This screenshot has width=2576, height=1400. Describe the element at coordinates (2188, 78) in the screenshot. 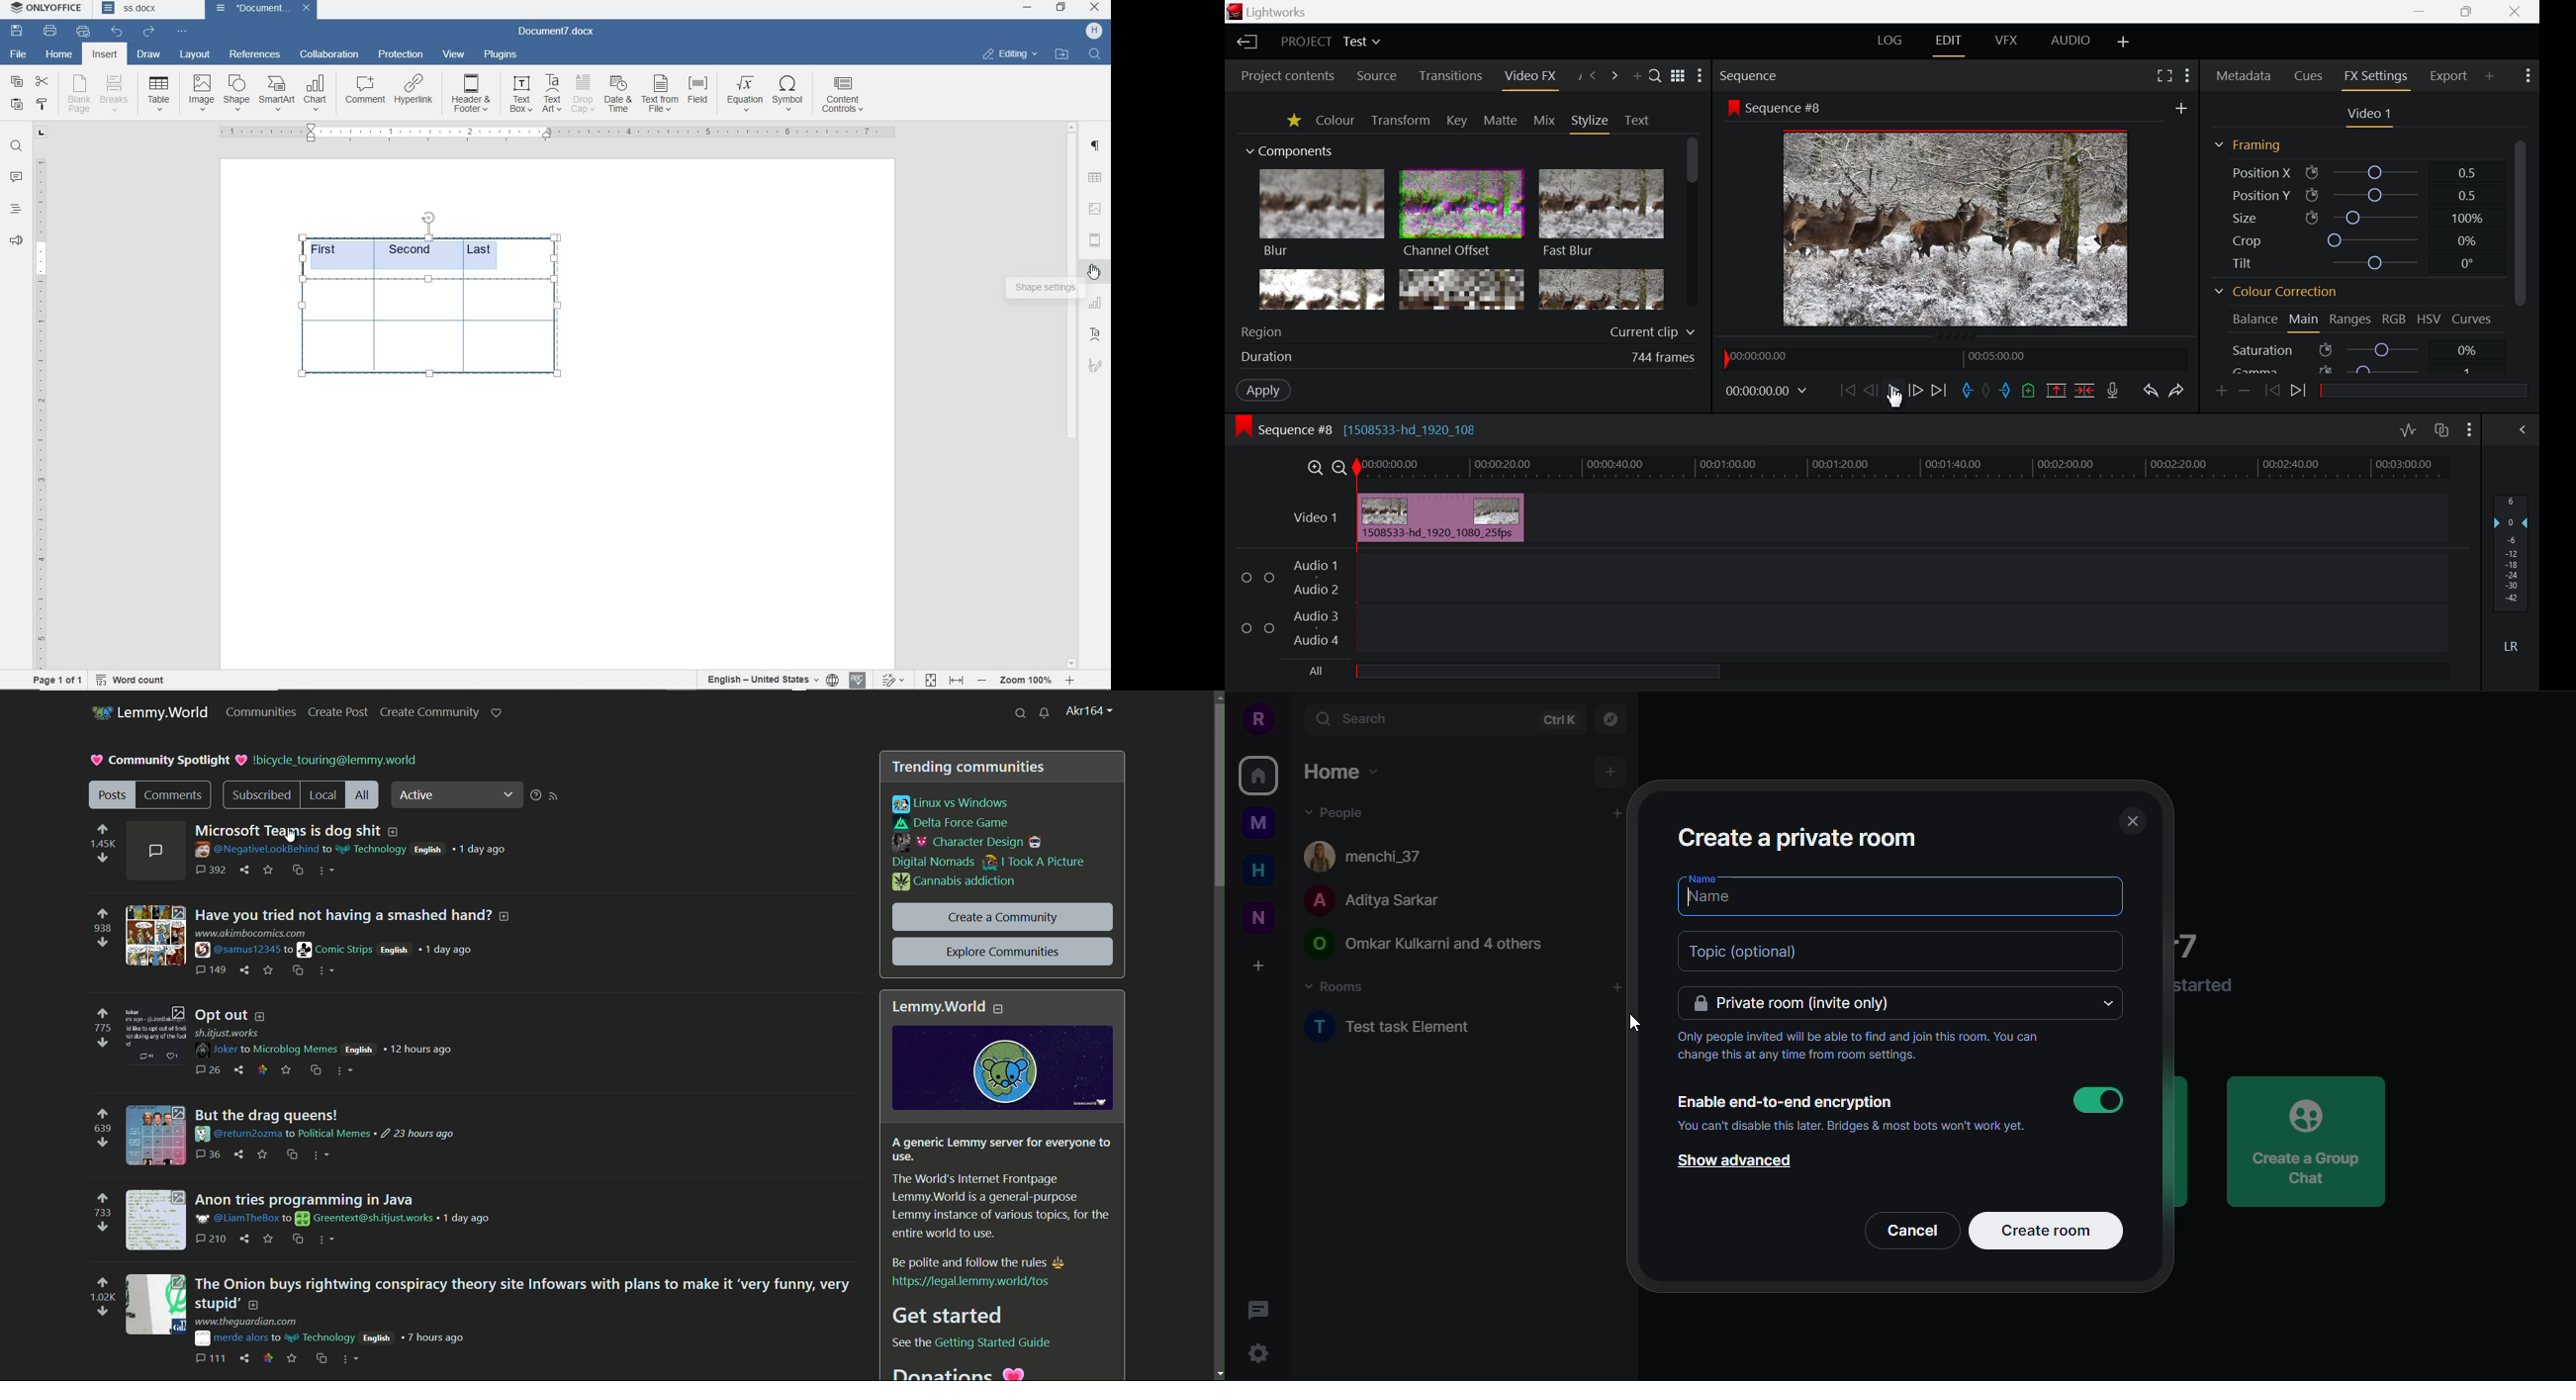

I see `Show Settings` at that location.